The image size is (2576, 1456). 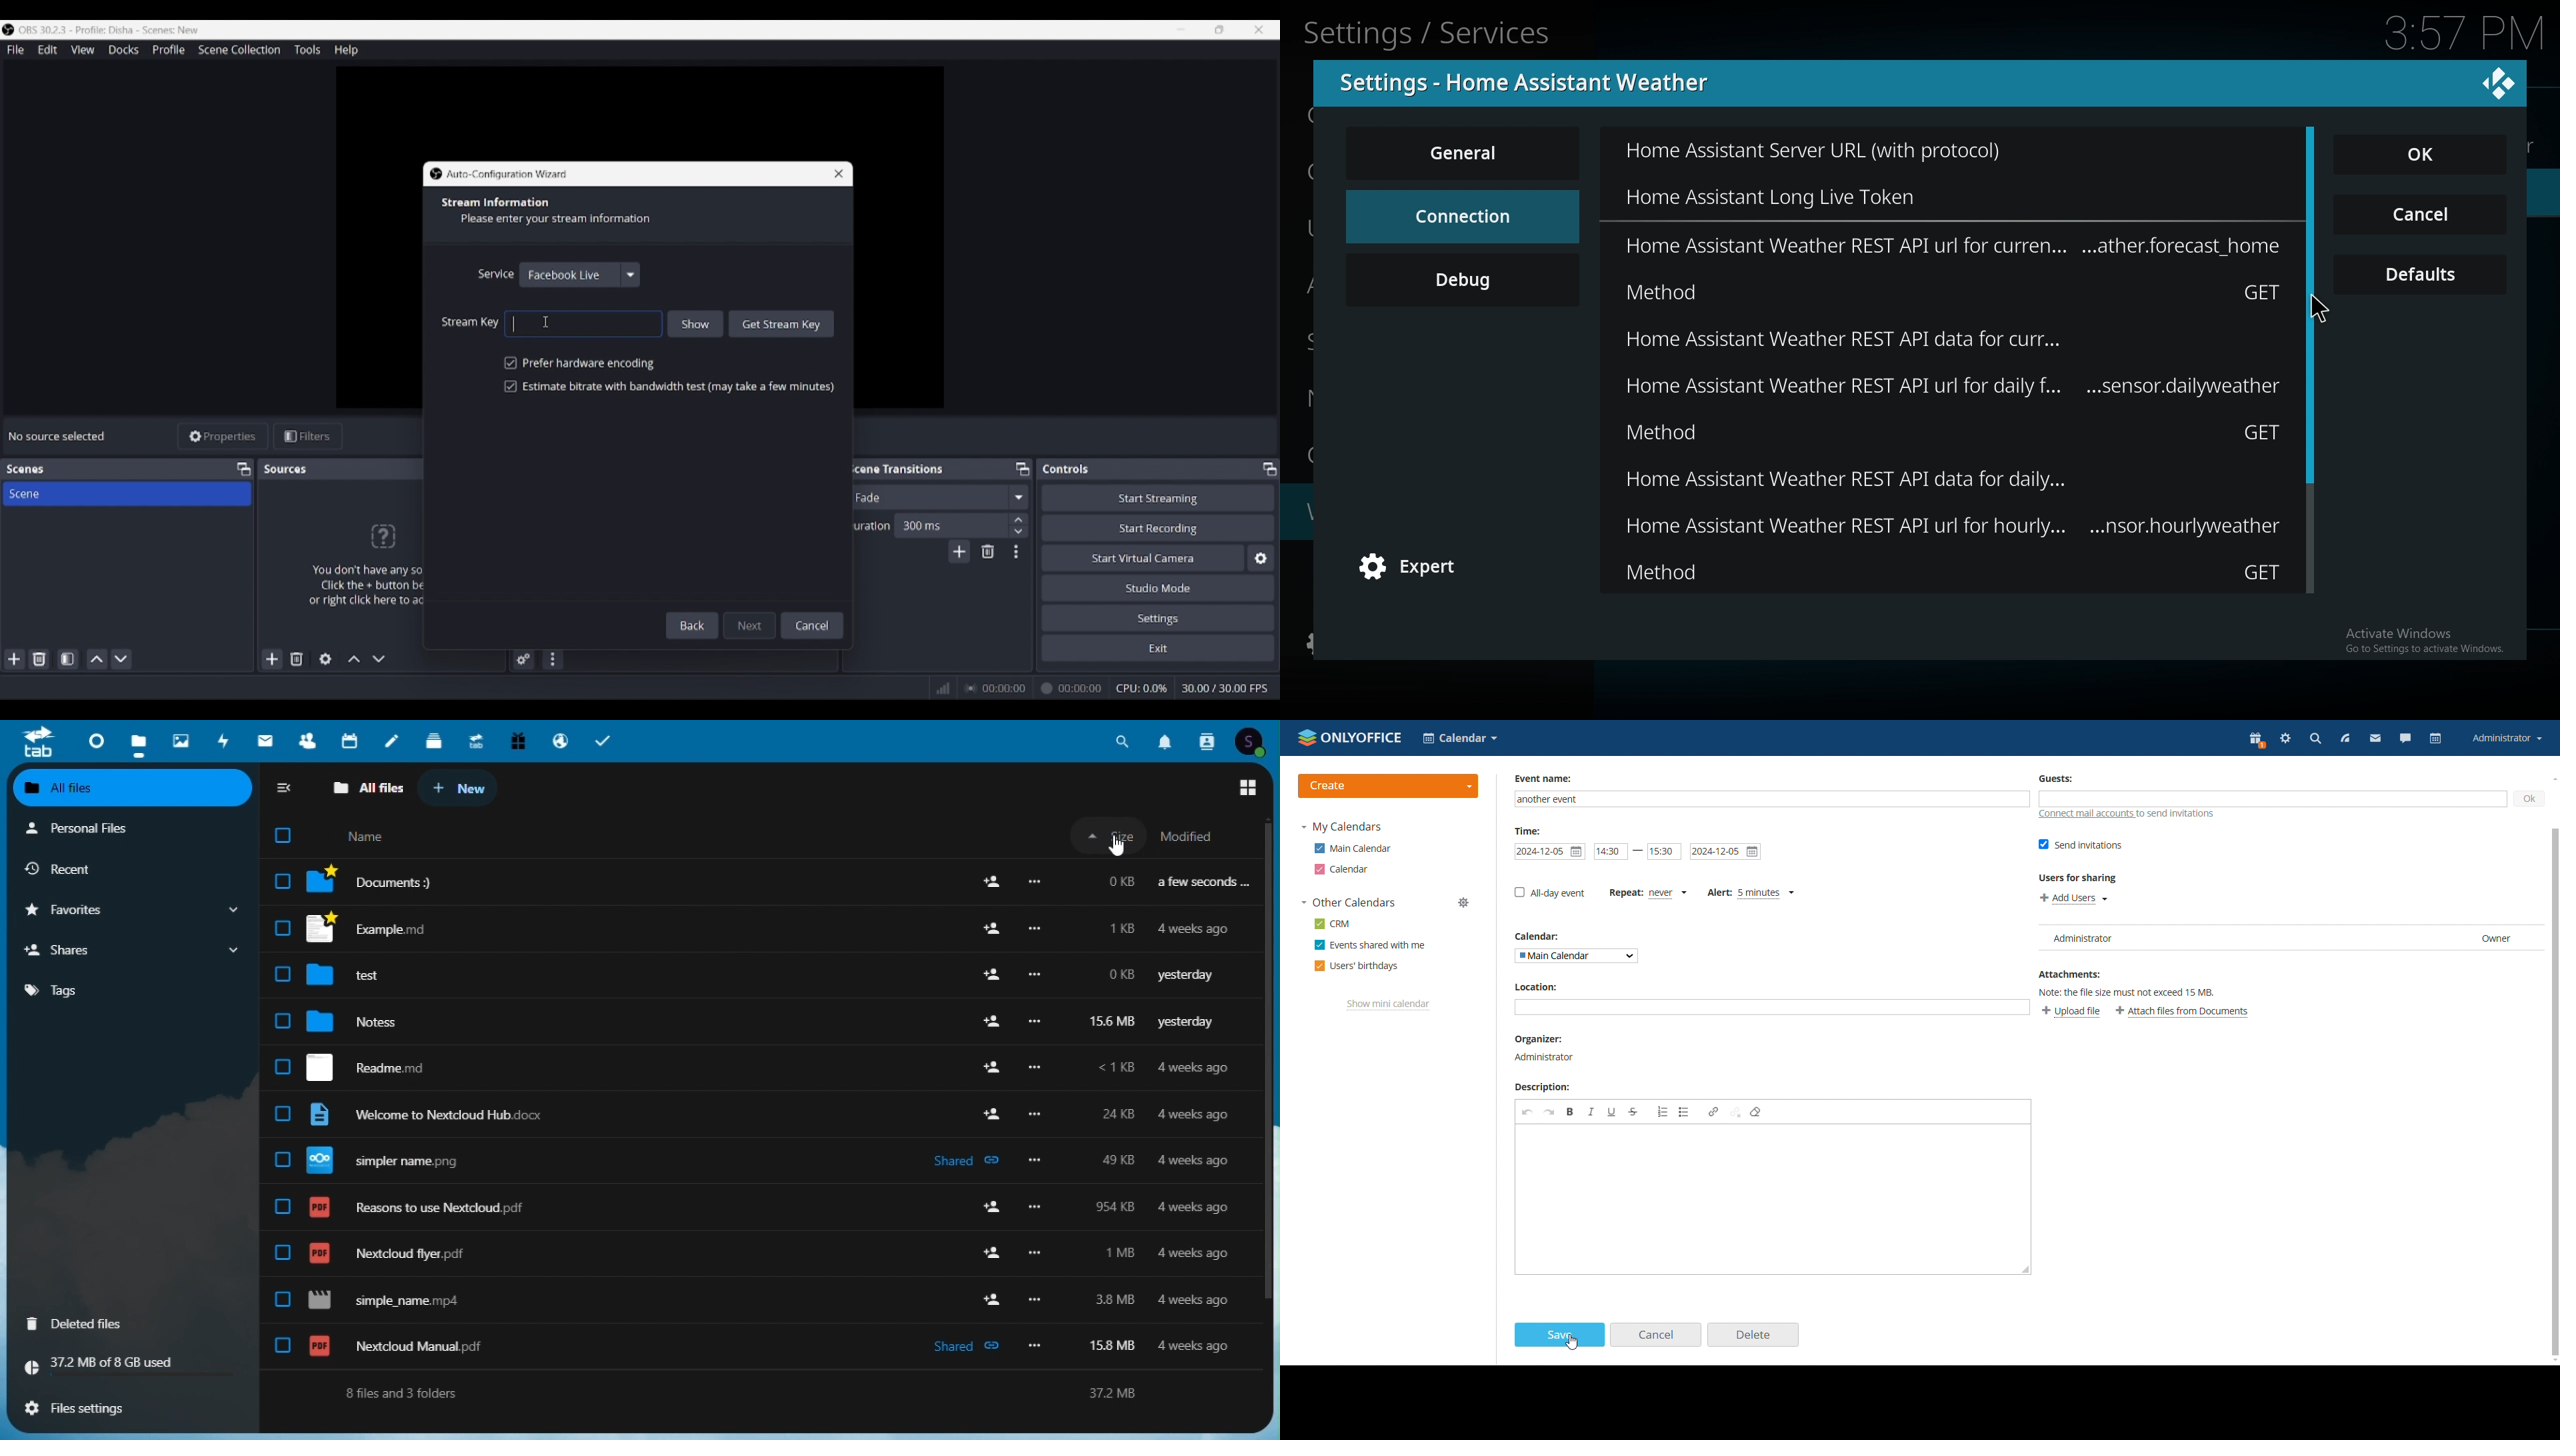 I want to click on Scene title, so click(x=127, y=493).